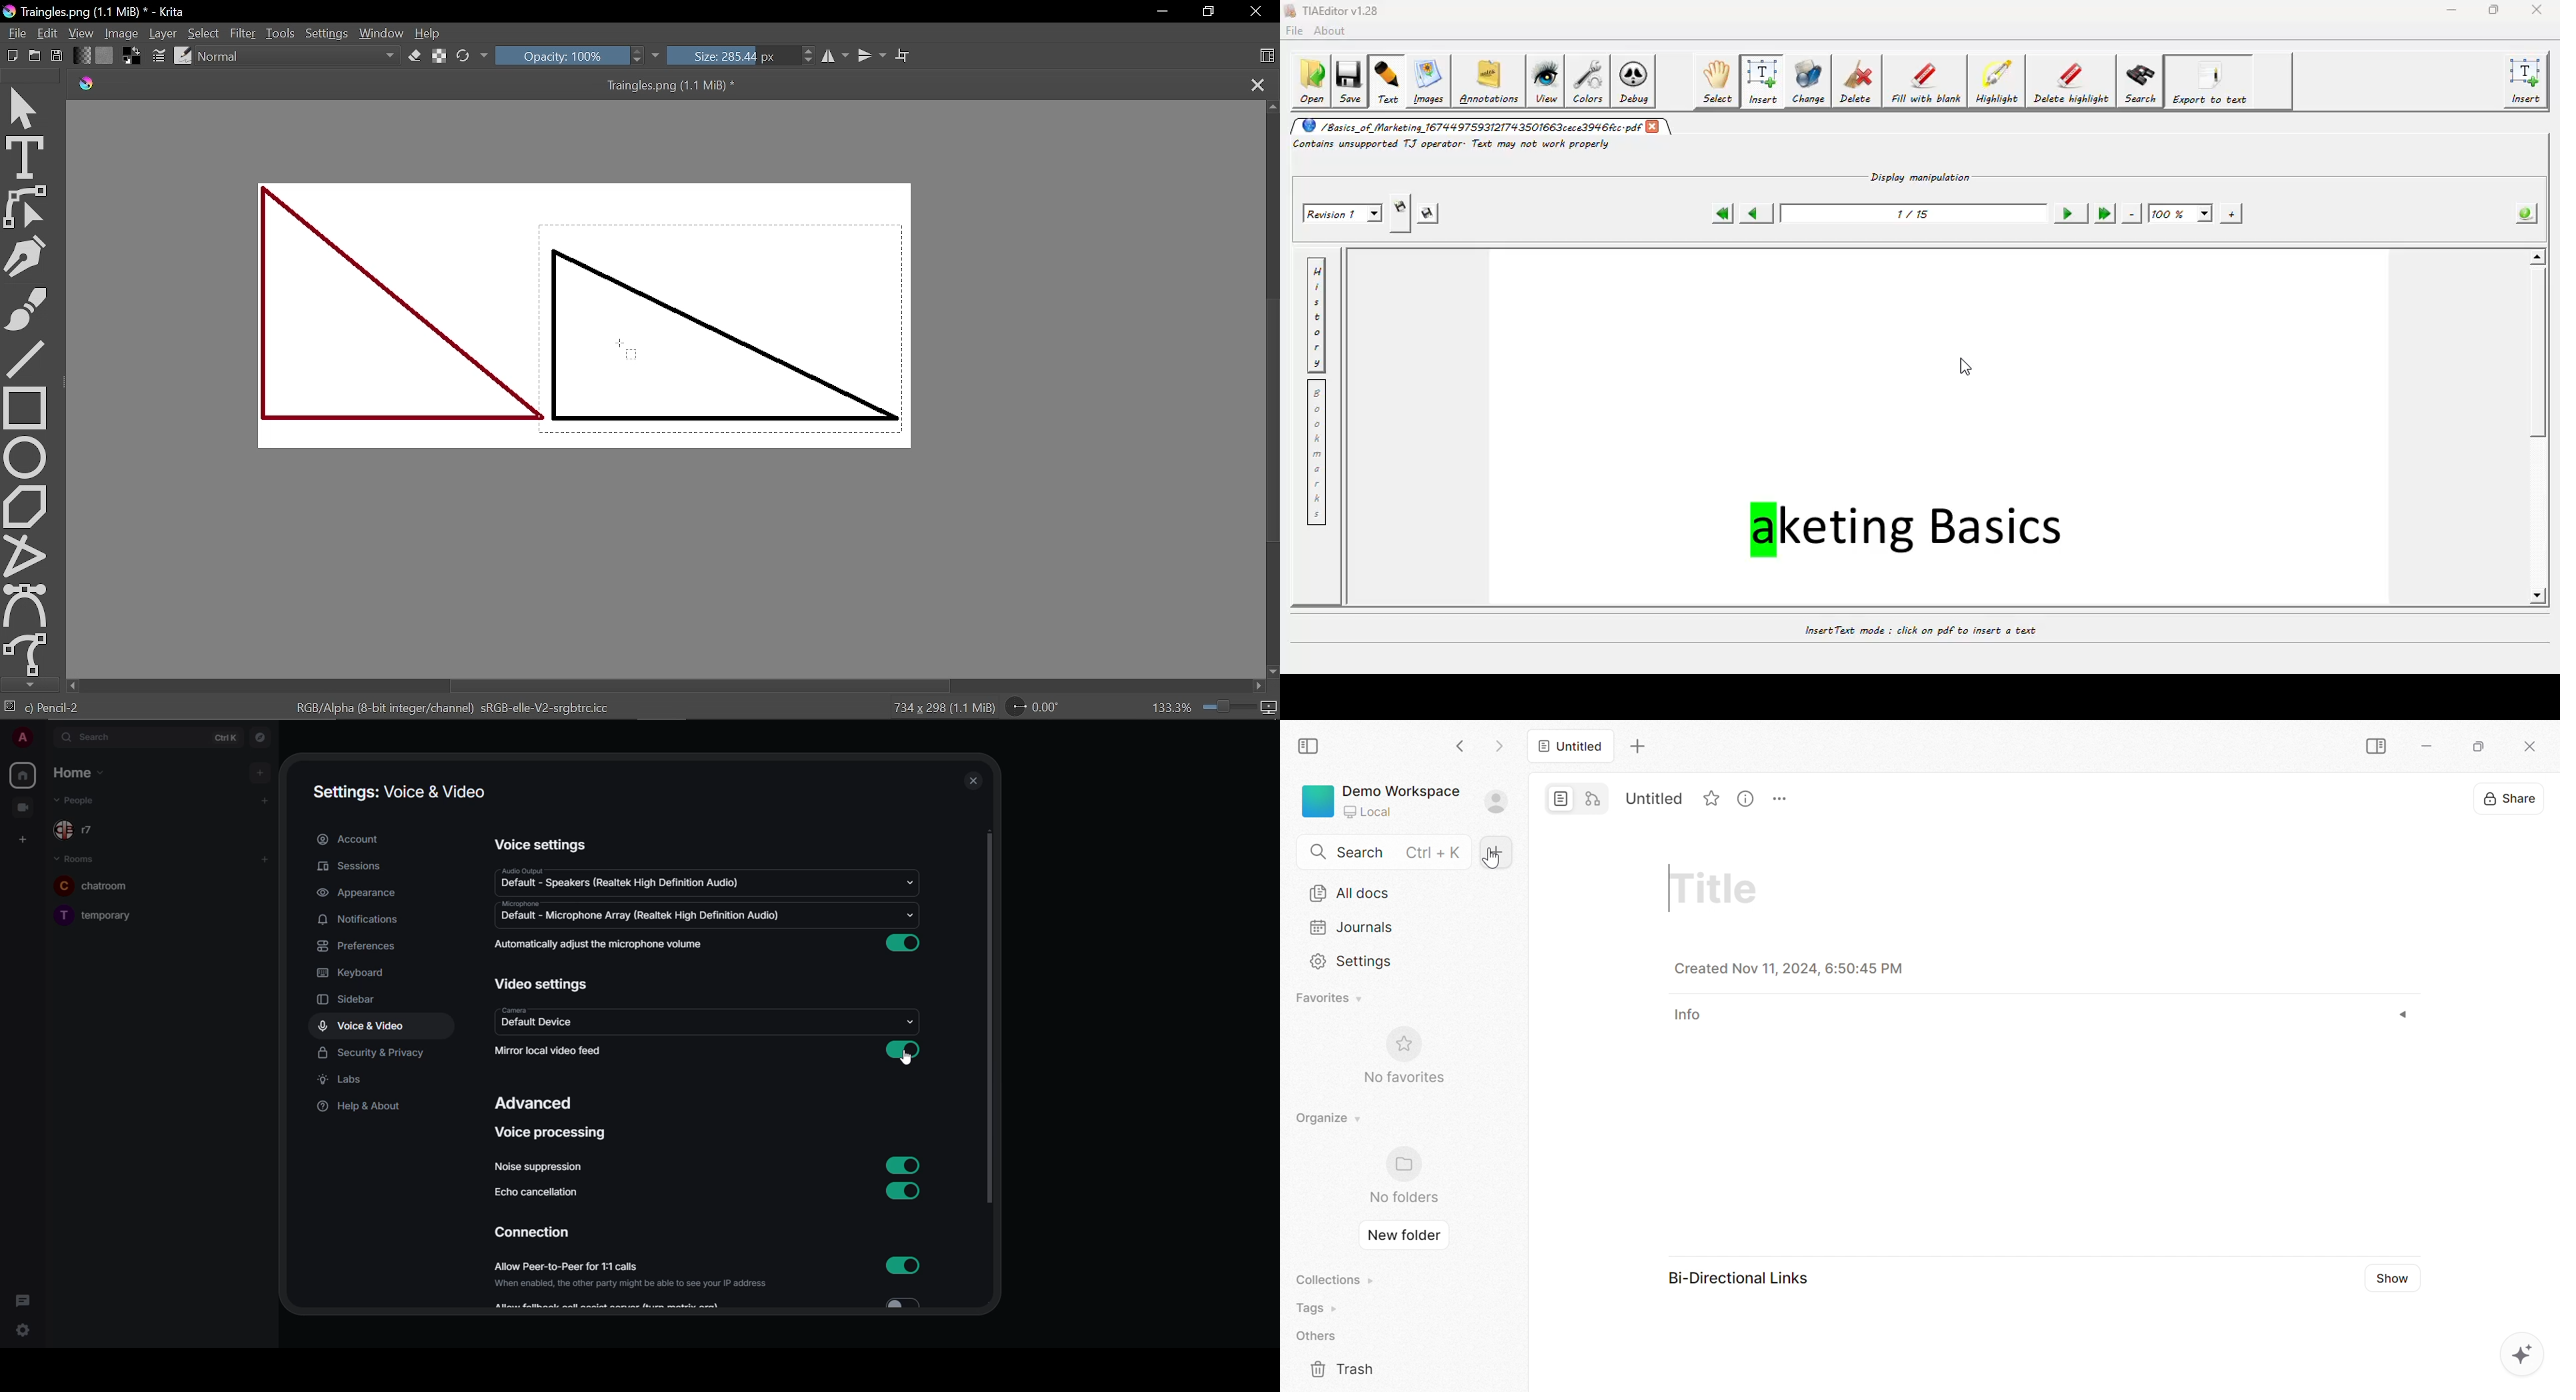 The height and width of the screenshot is (1400, 2576). I want to click on help & about, so click(362, 1107).